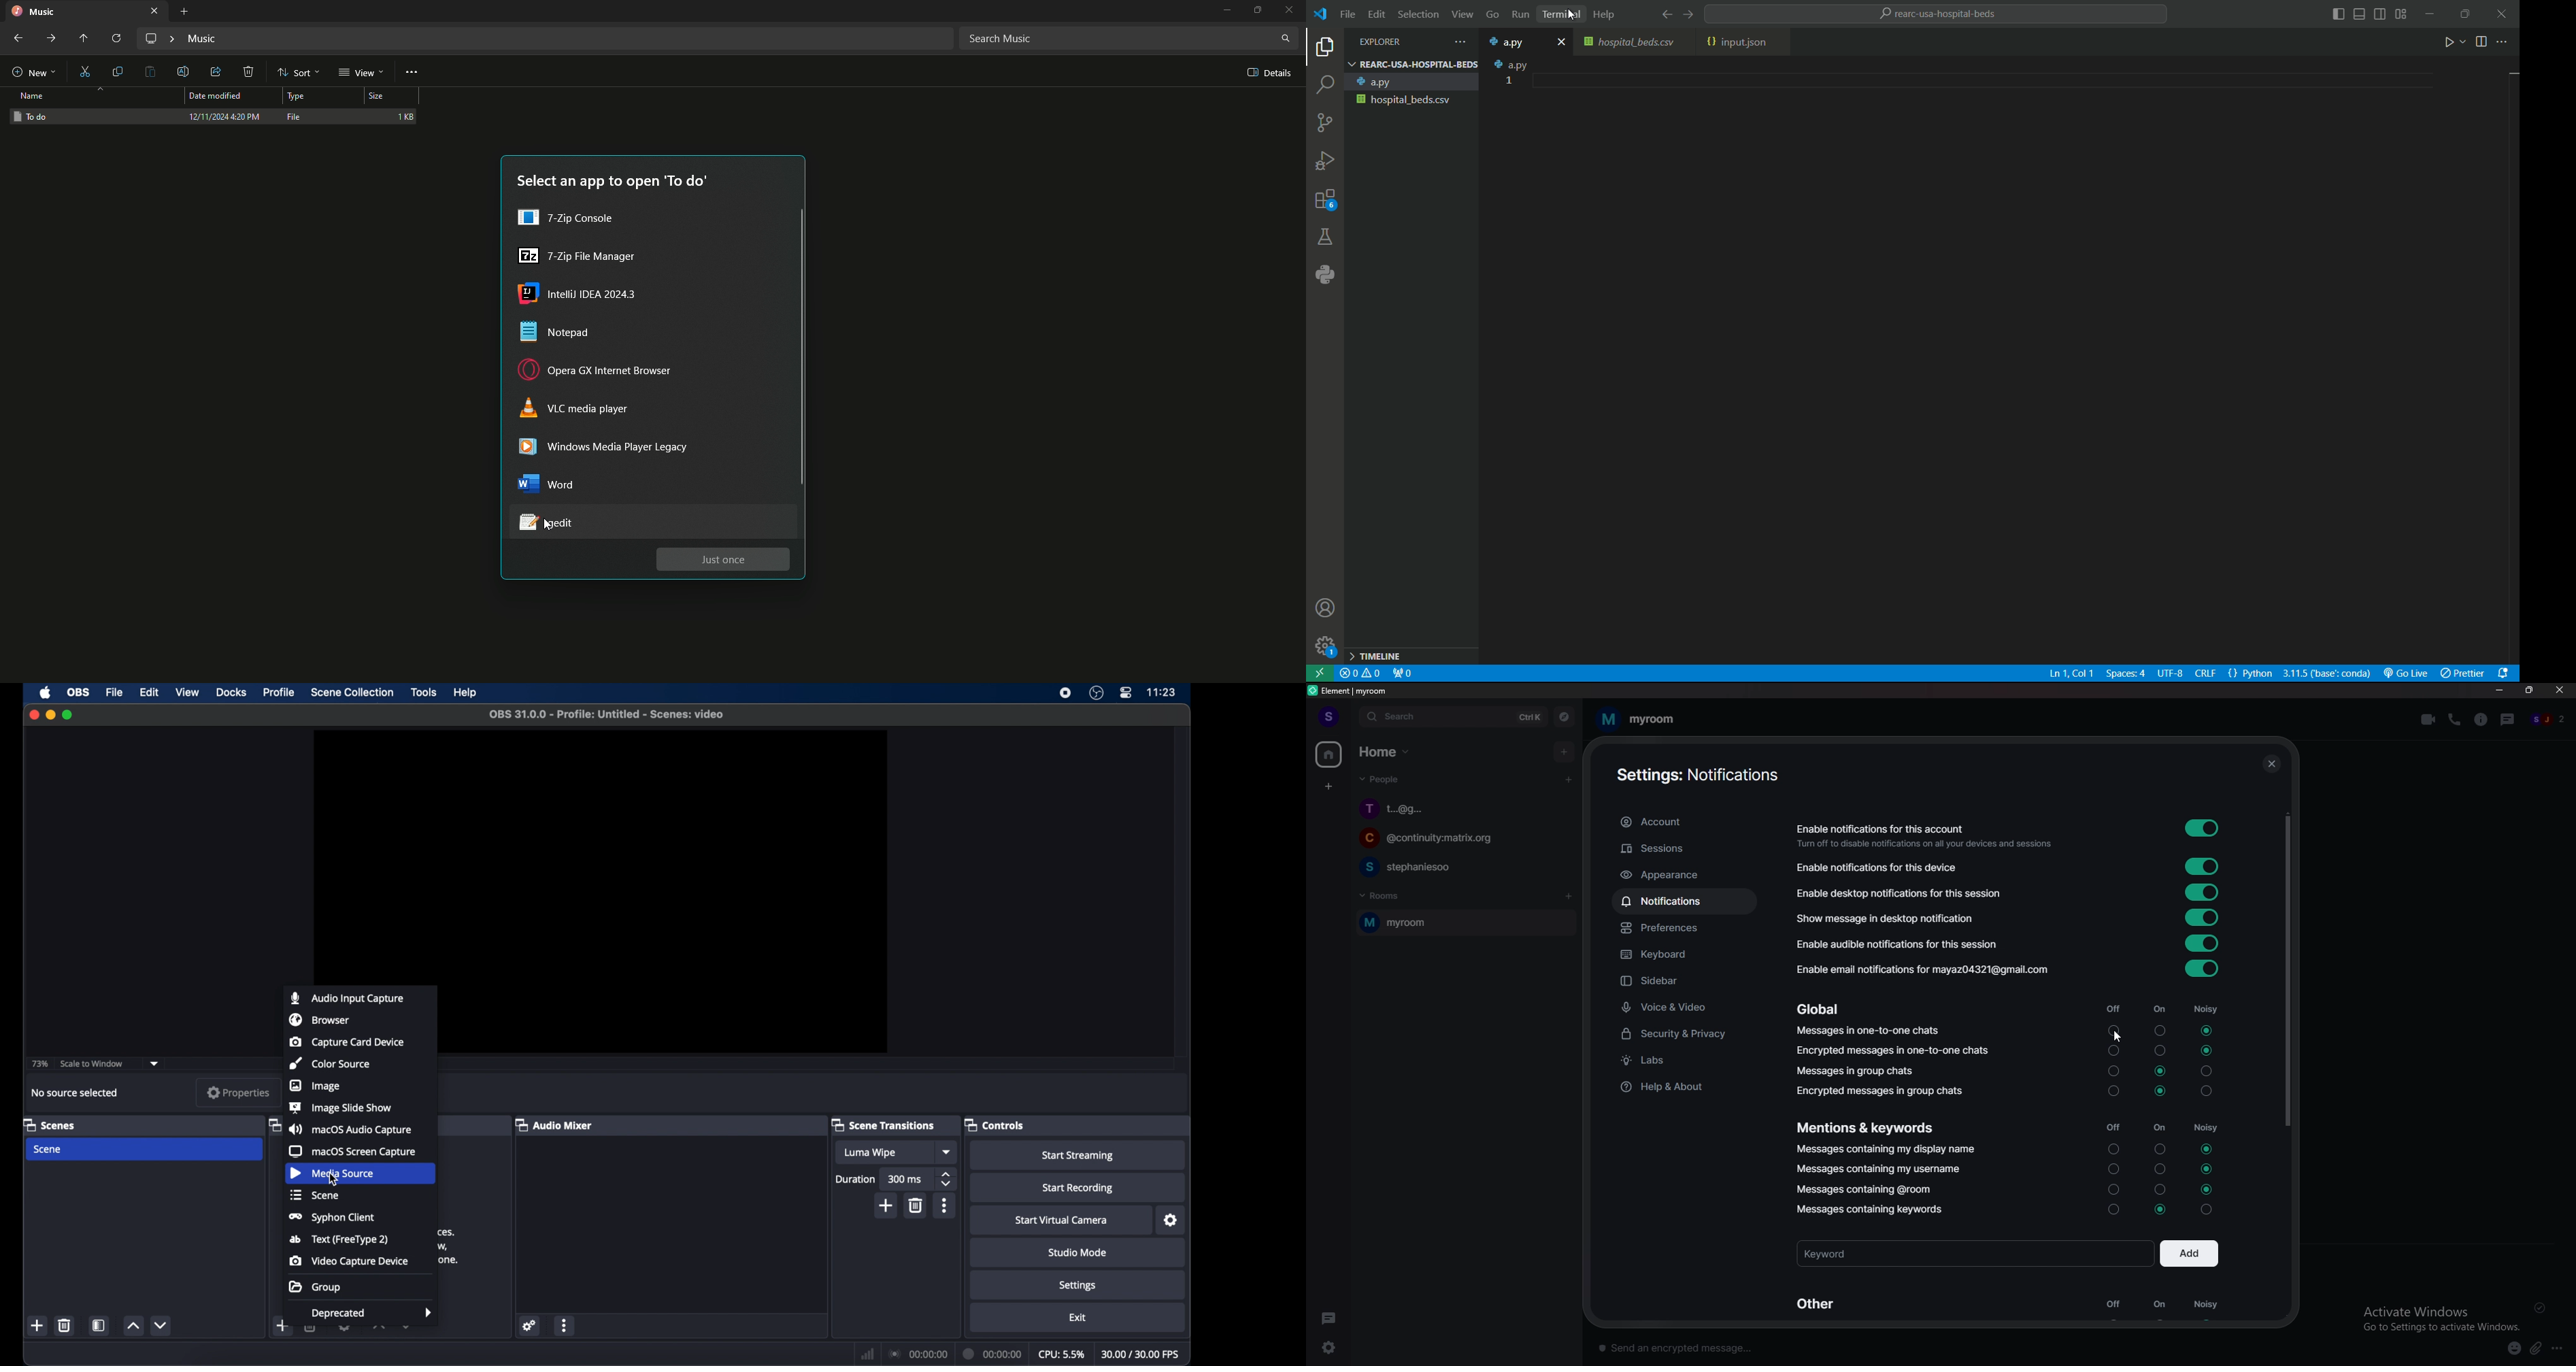 The height and width of the screenshot is (1372, 2576). I want to click on macOS screen capture, so click(353, 1151).